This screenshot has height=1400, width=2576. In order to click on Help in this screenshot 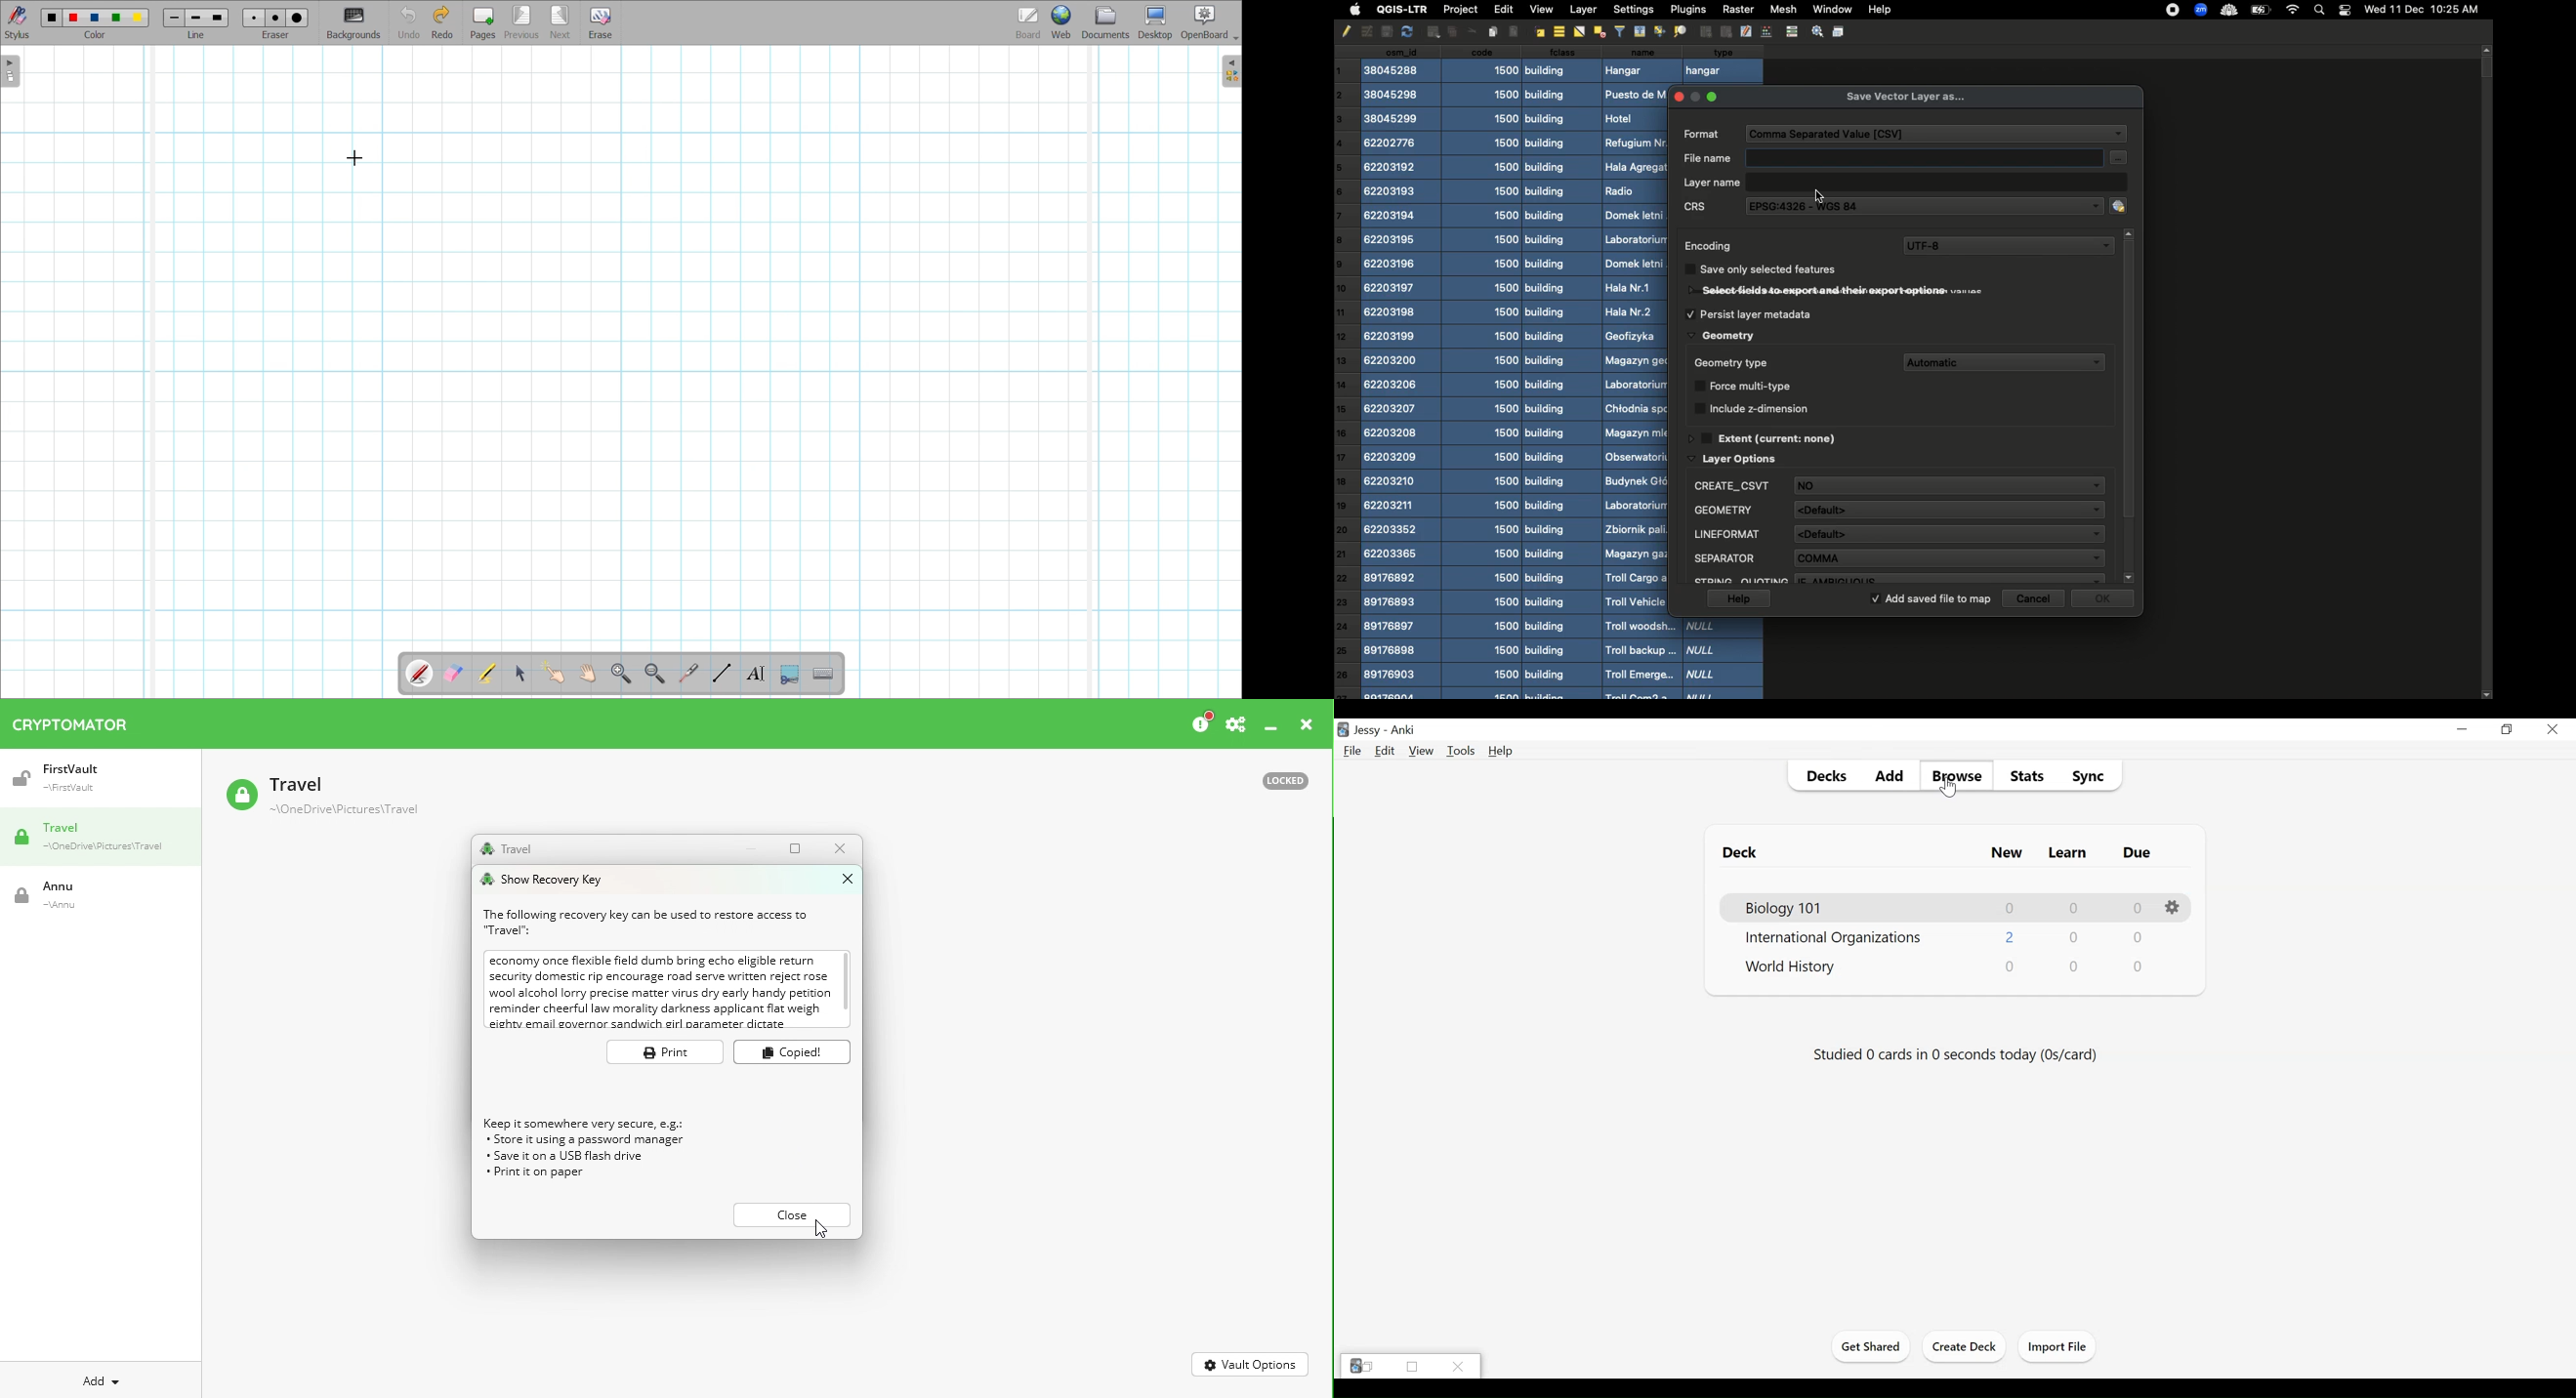, I will do `click(1502, 751)`.